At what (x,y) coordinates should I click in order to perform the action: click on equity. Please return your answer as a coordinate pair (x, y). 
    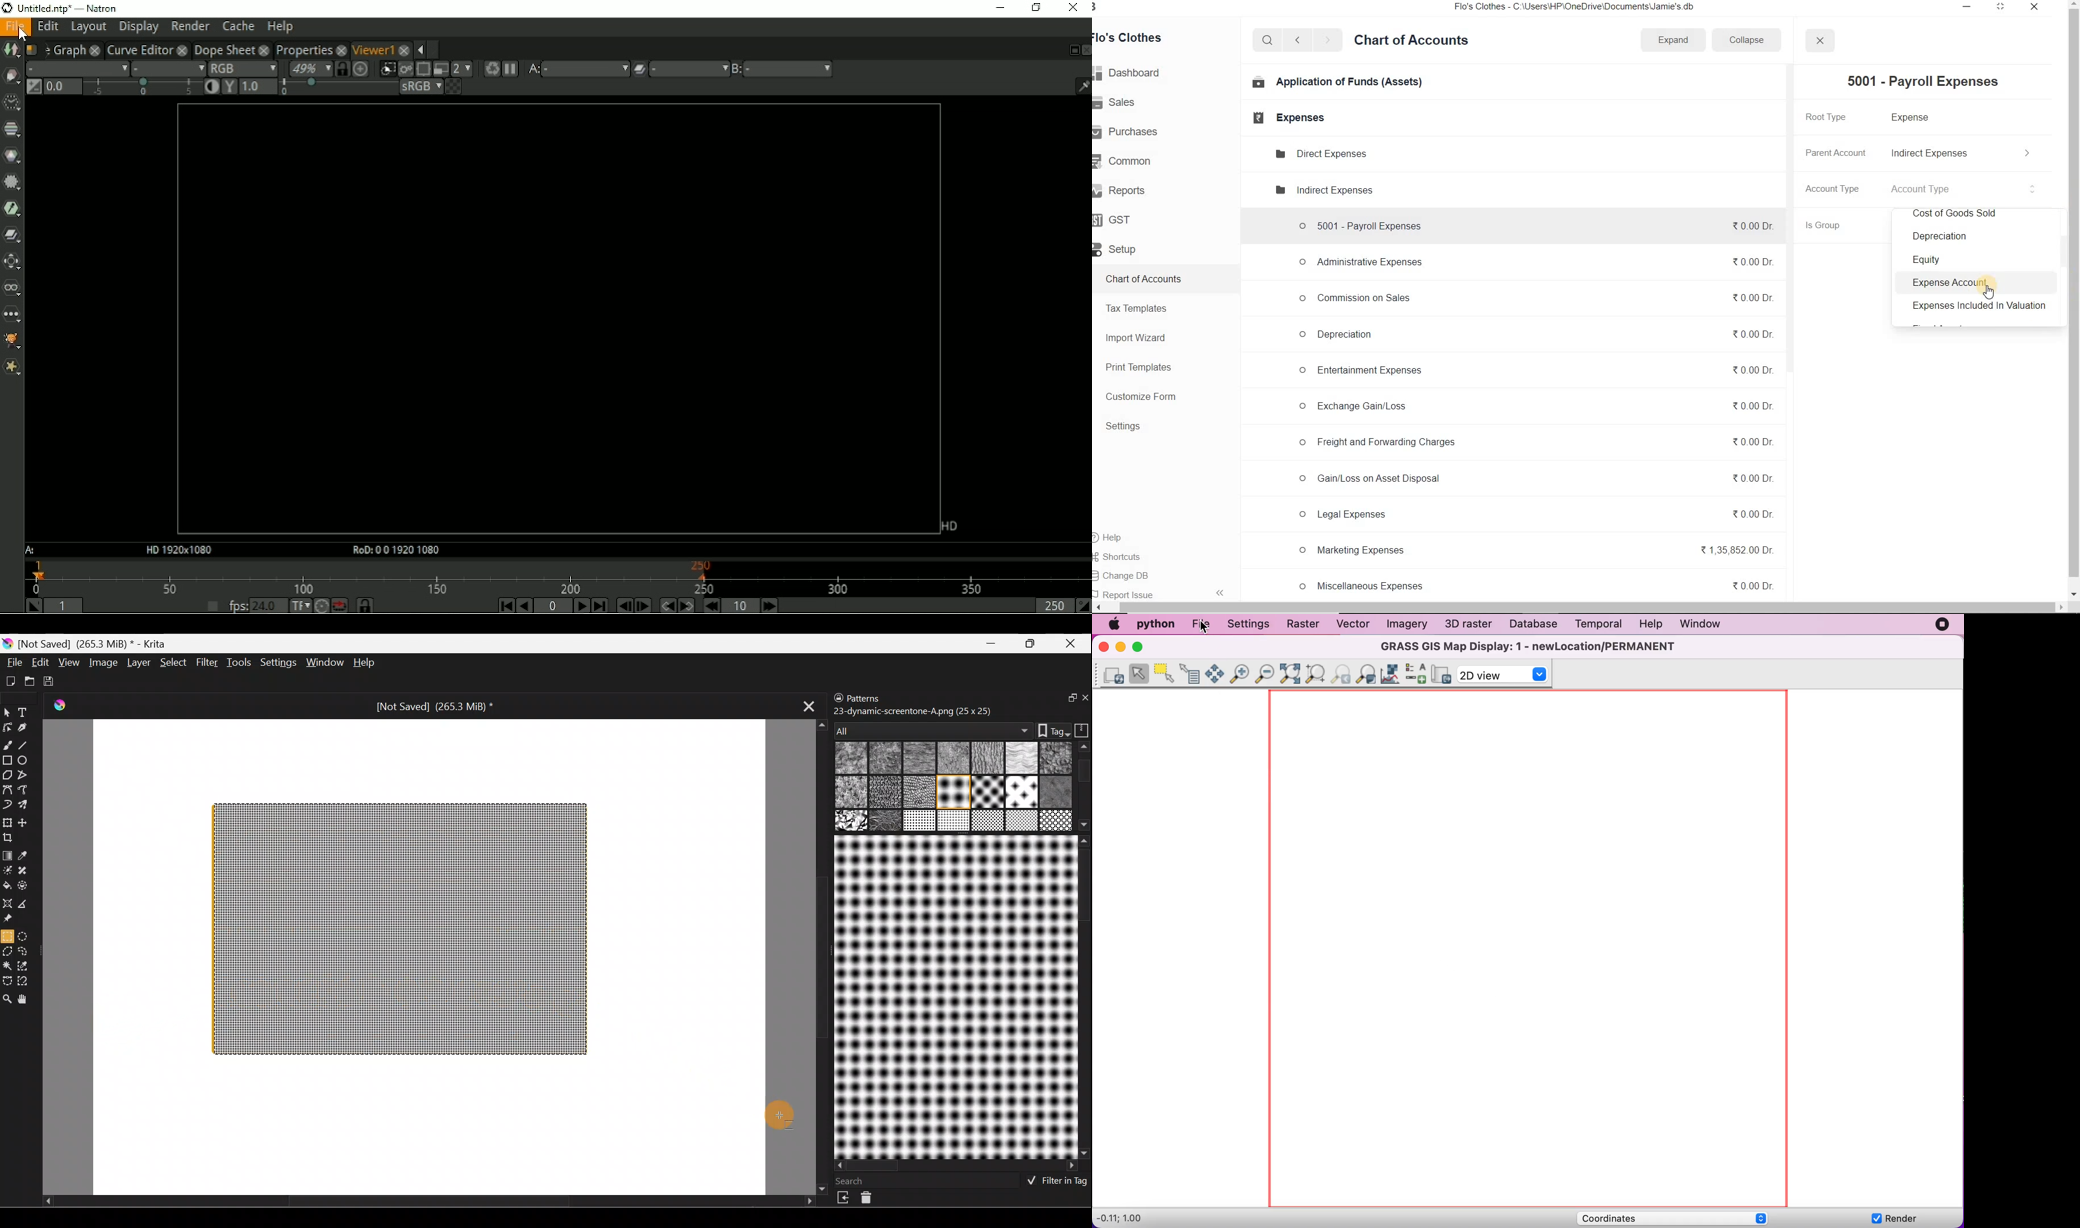
    Looking at the image, I should click on (1929, 258).